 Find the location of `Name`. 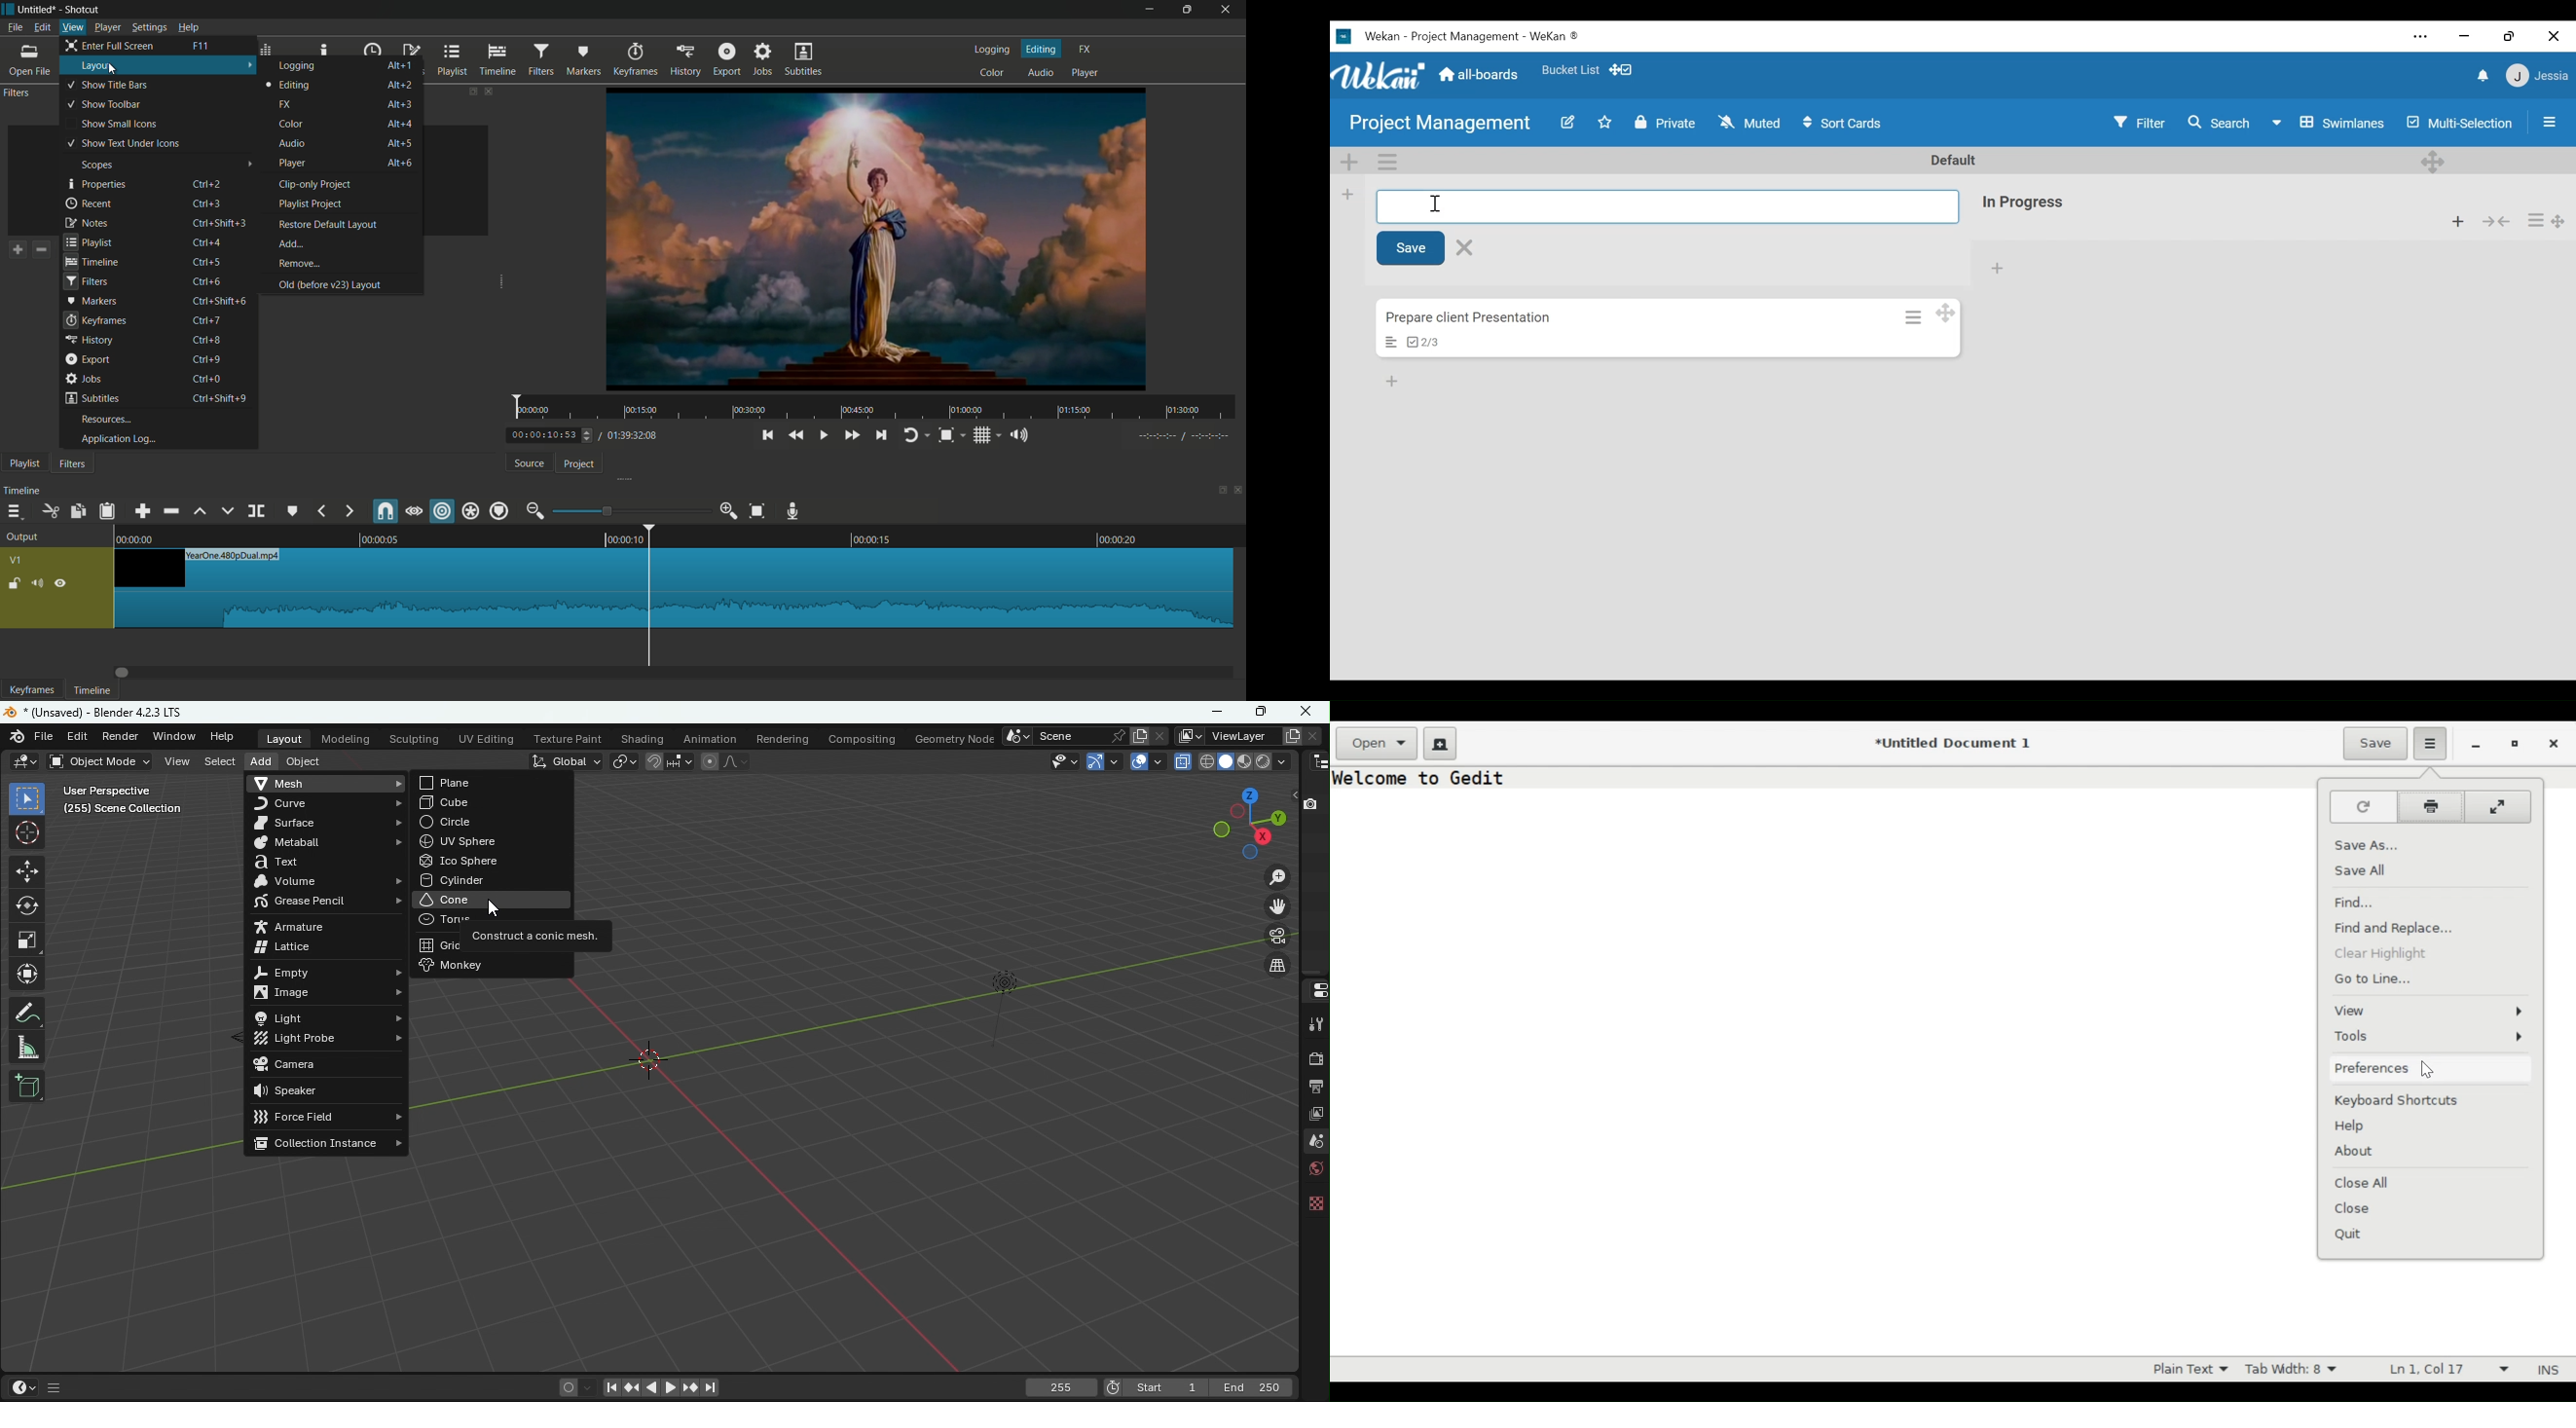

Name is located at coordinates (1239, 734).